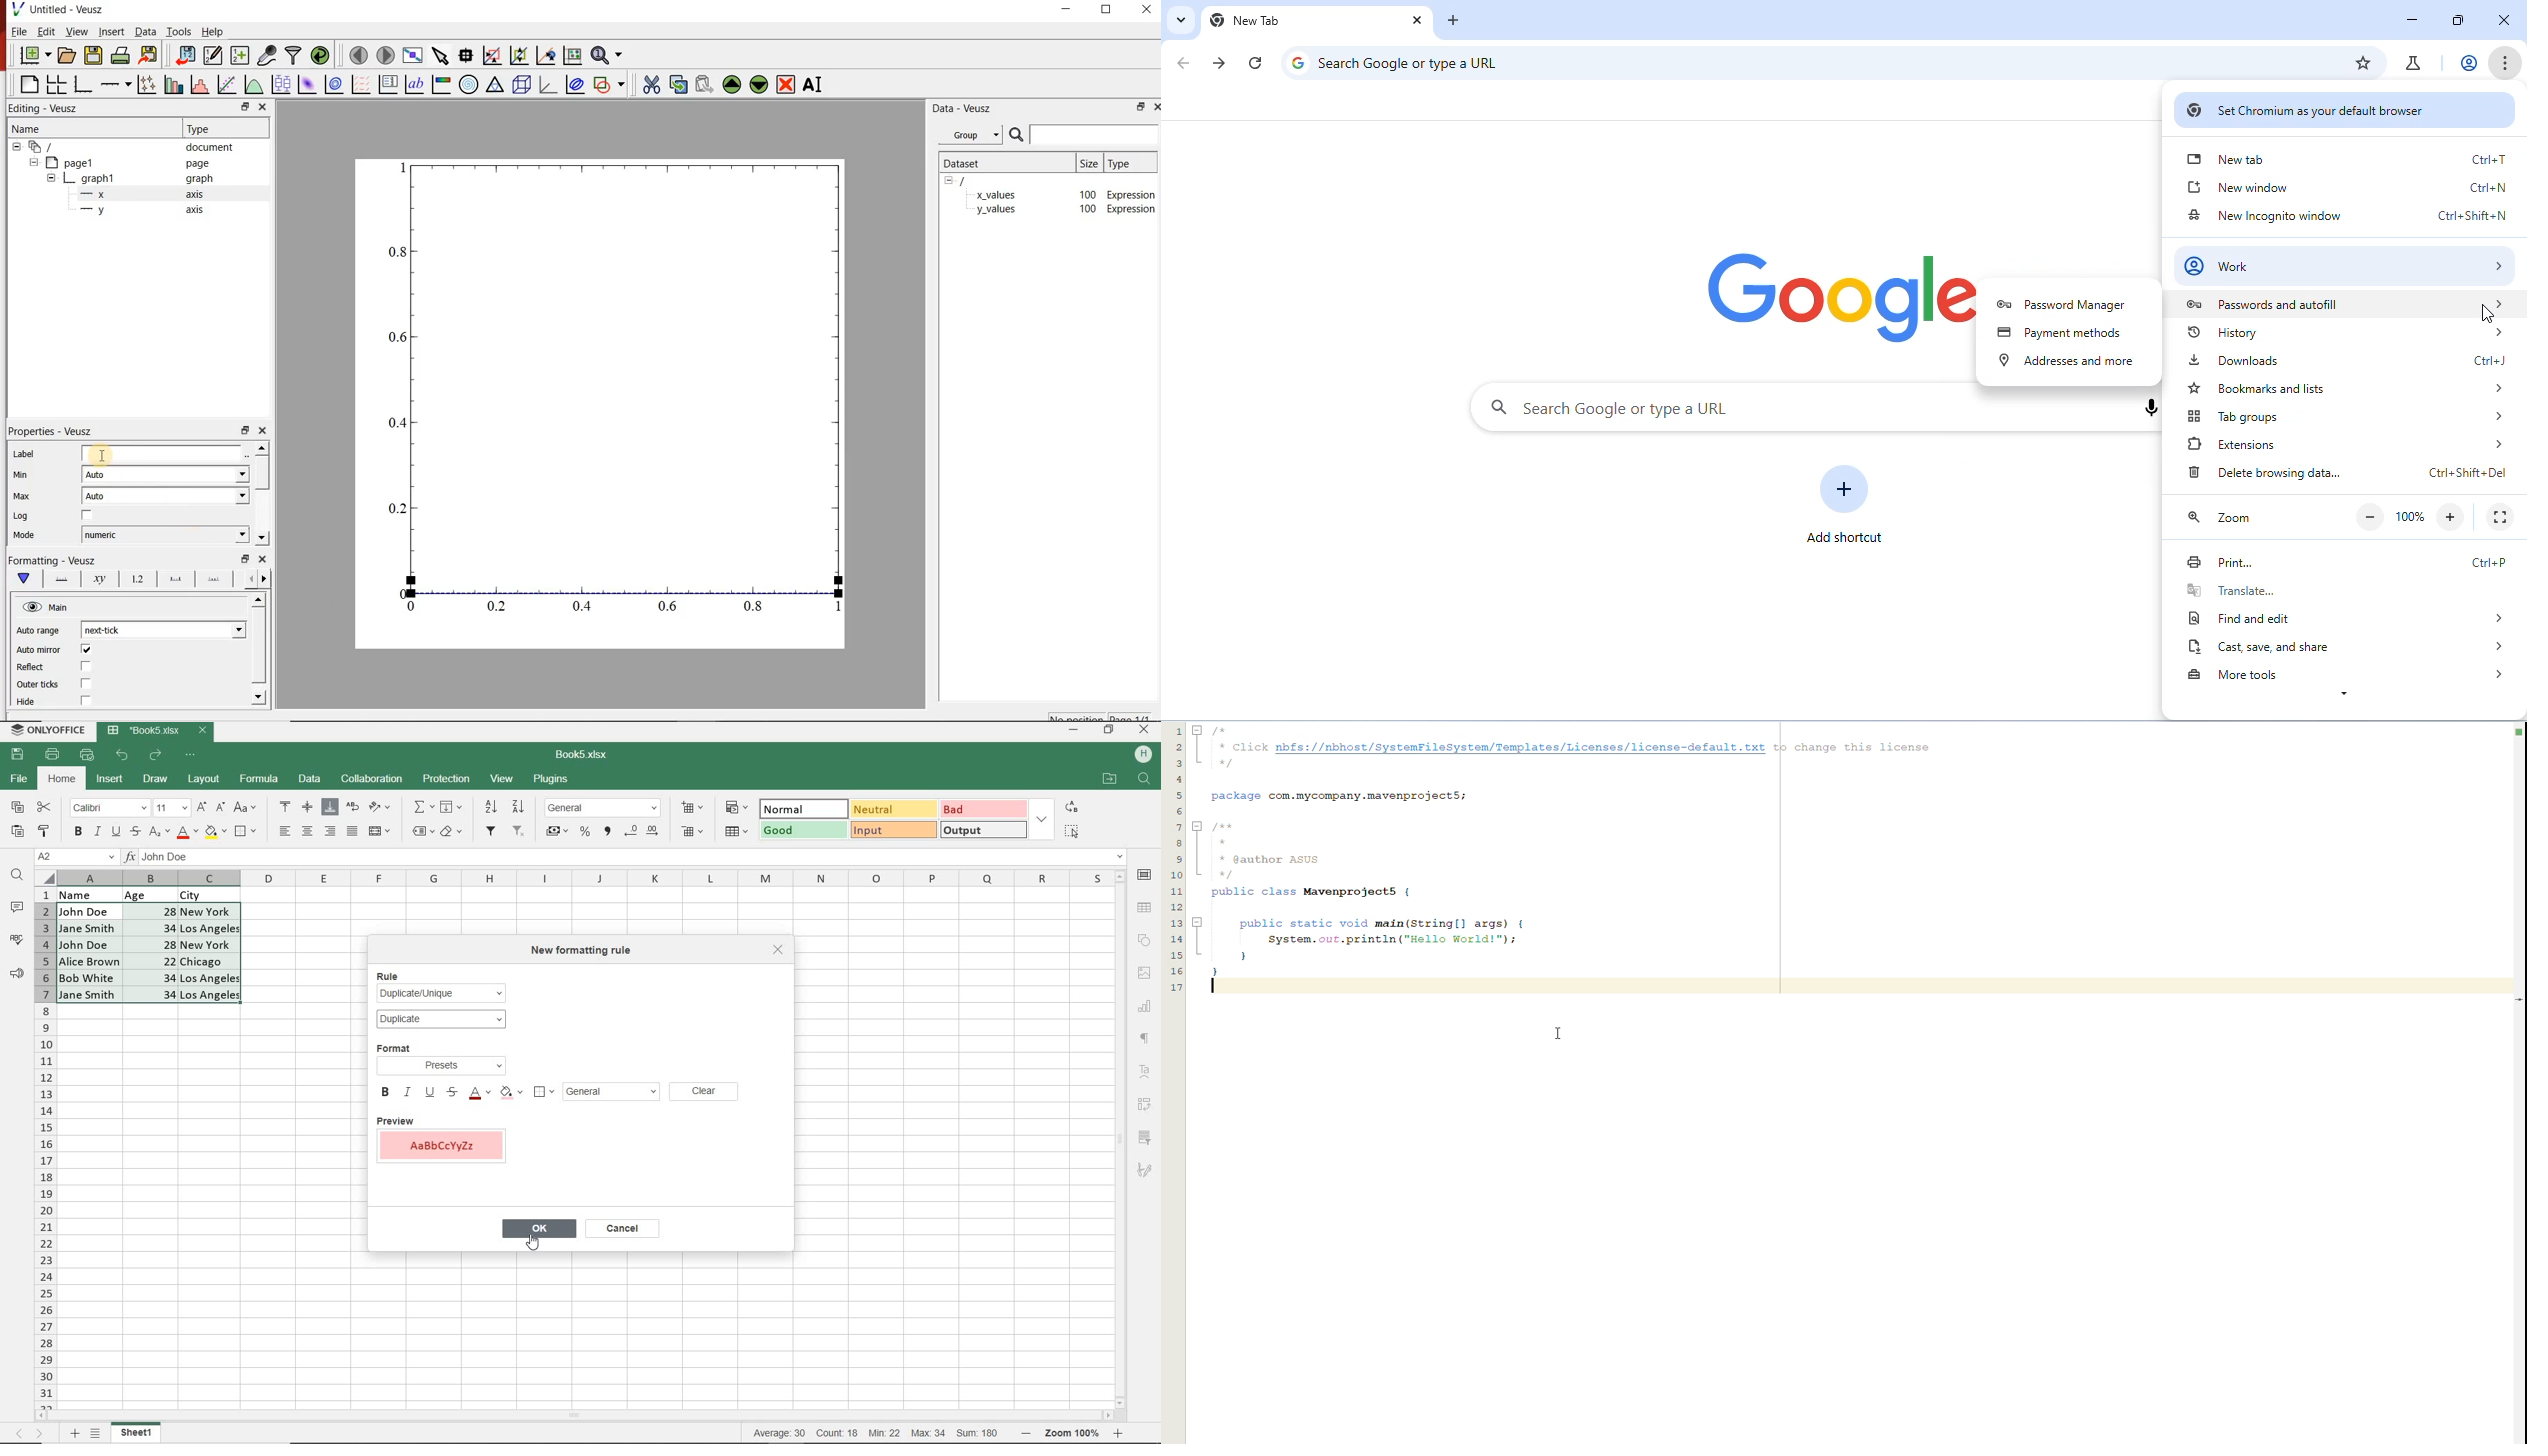 The height and width of the screenshot is (1456, 2548). Describe the element at coordinates (187, 833) in the screenshot. I see `FONT COLOR` at that location.